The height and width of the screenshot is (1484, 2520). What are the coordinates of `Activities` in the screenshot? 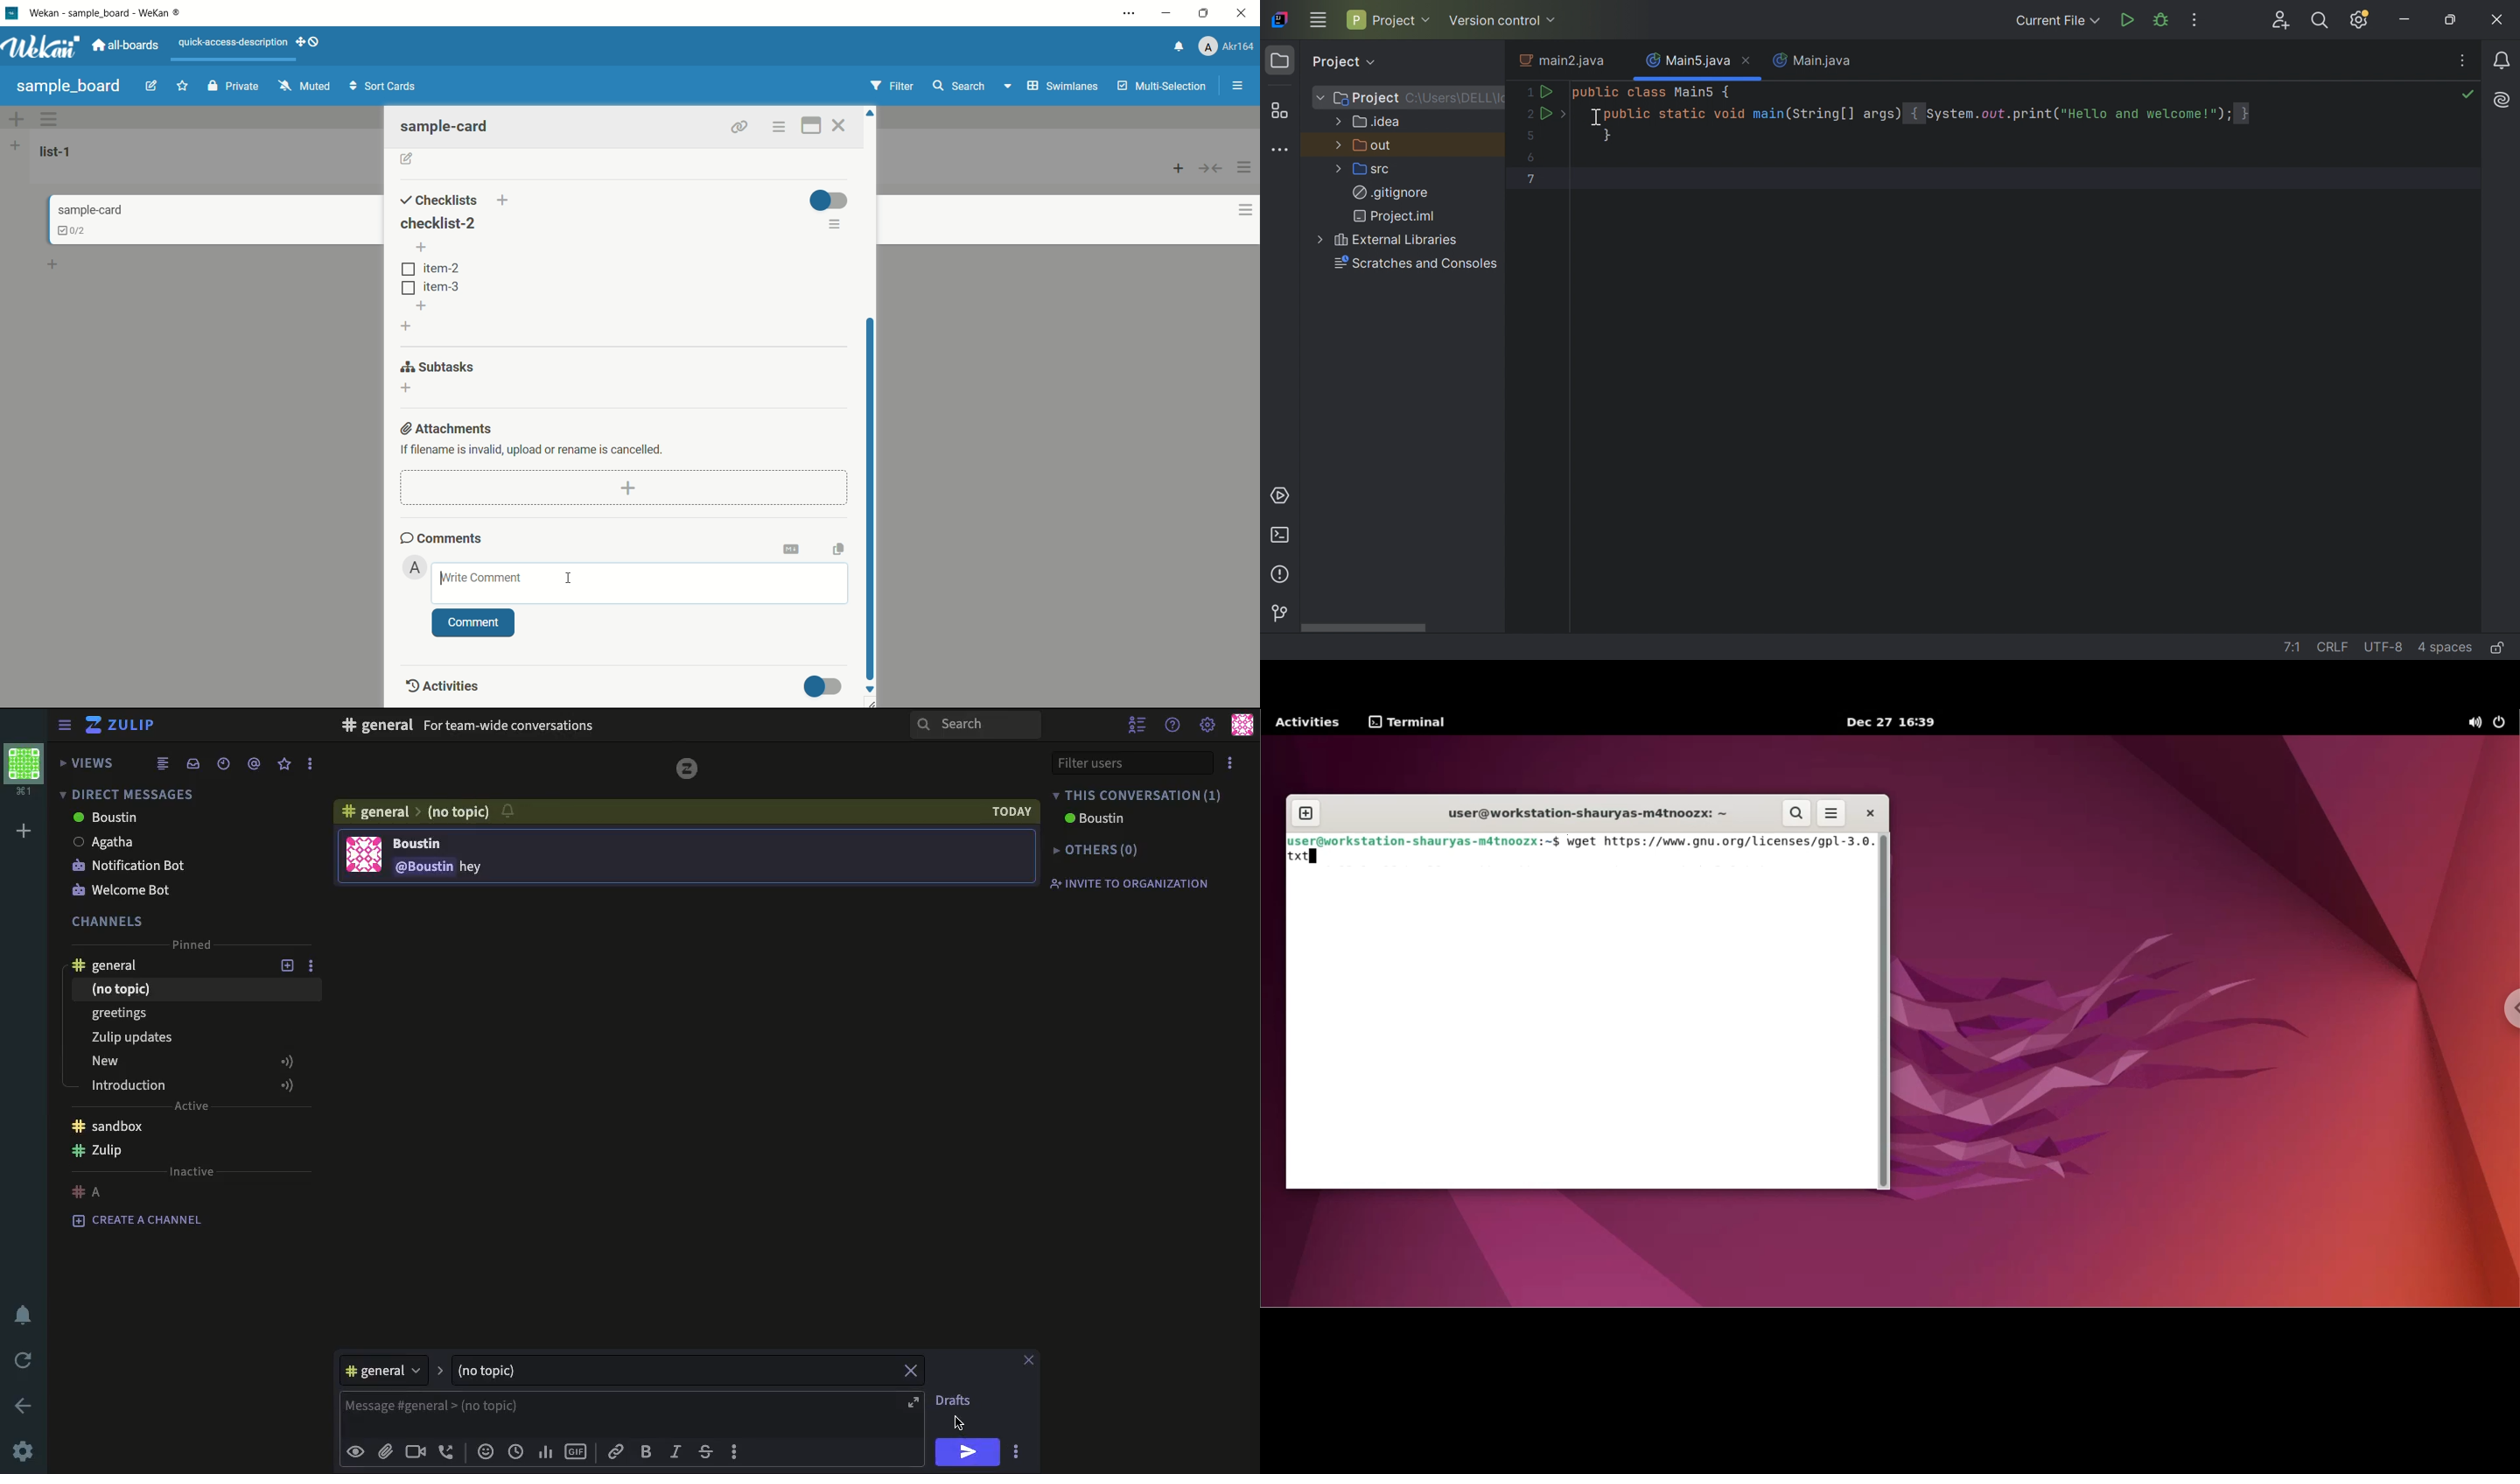 It's located at (453, 686).